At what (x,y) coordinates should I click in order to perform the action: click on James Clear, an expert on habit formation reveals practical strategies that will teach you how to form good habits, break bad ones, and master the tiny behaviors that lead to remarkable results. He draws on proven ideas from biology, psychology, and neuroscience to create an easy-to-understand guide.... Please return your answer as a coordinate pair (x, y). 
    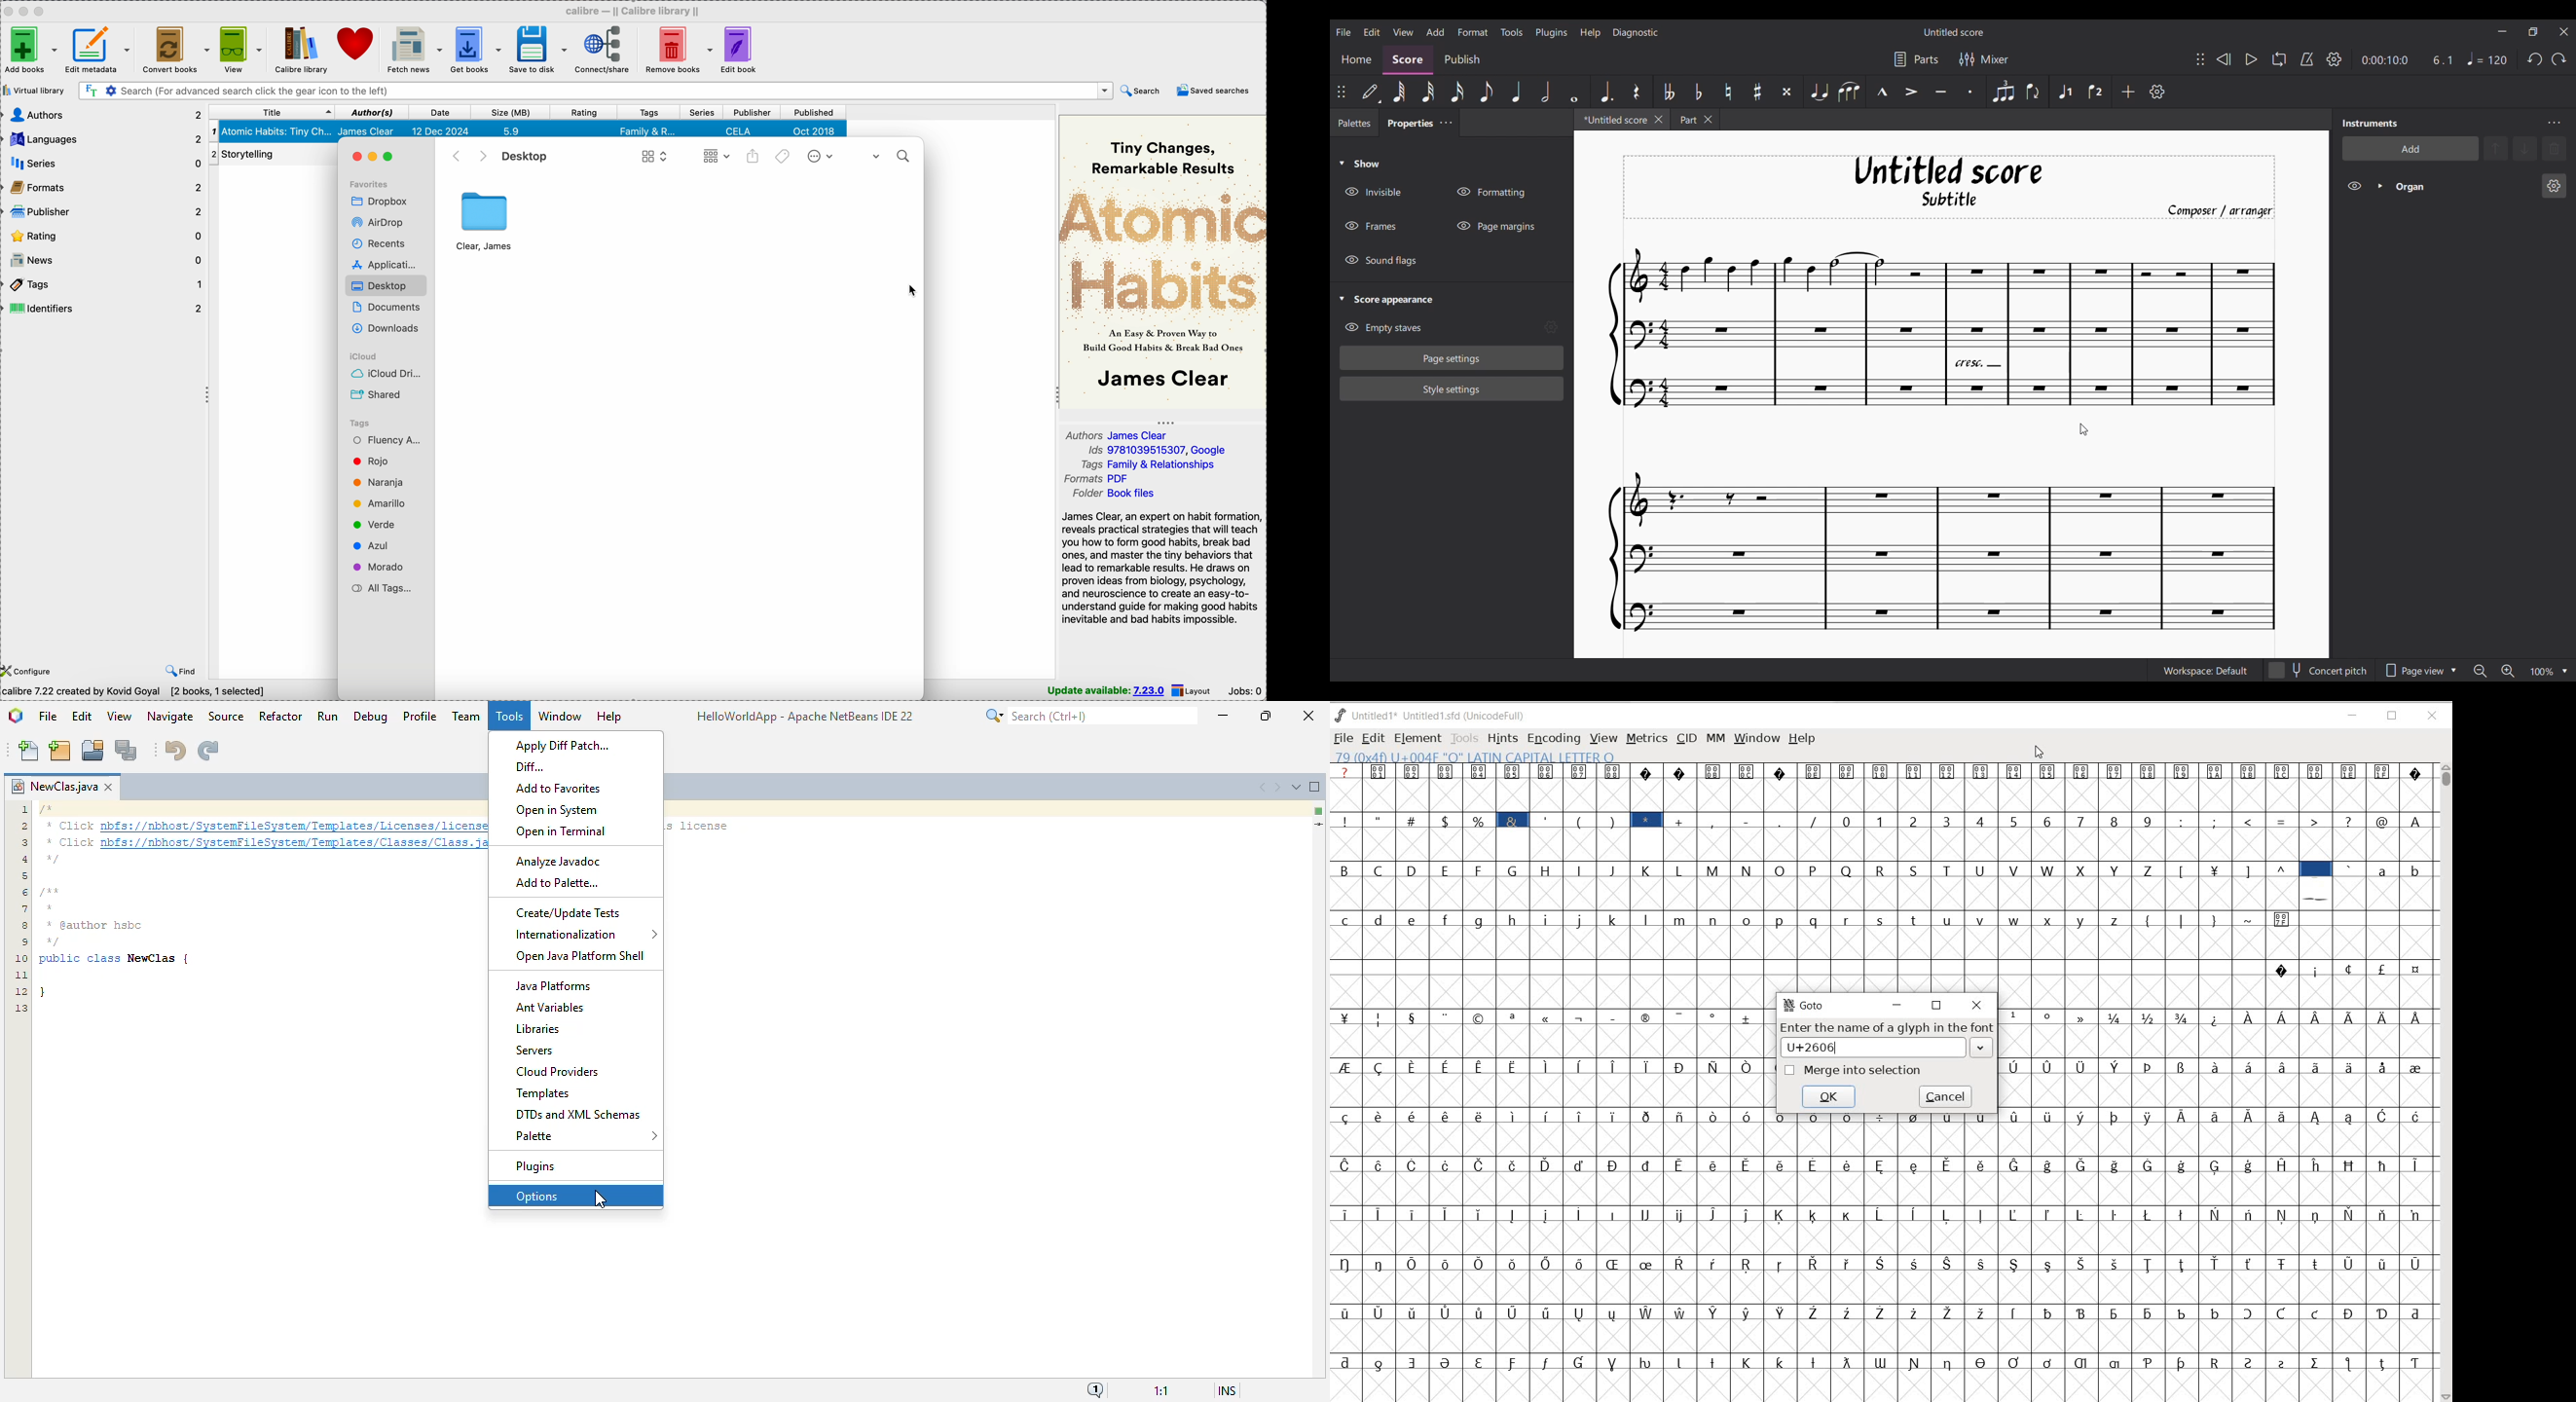
    Looking at the image, I should click on (1161, 569).